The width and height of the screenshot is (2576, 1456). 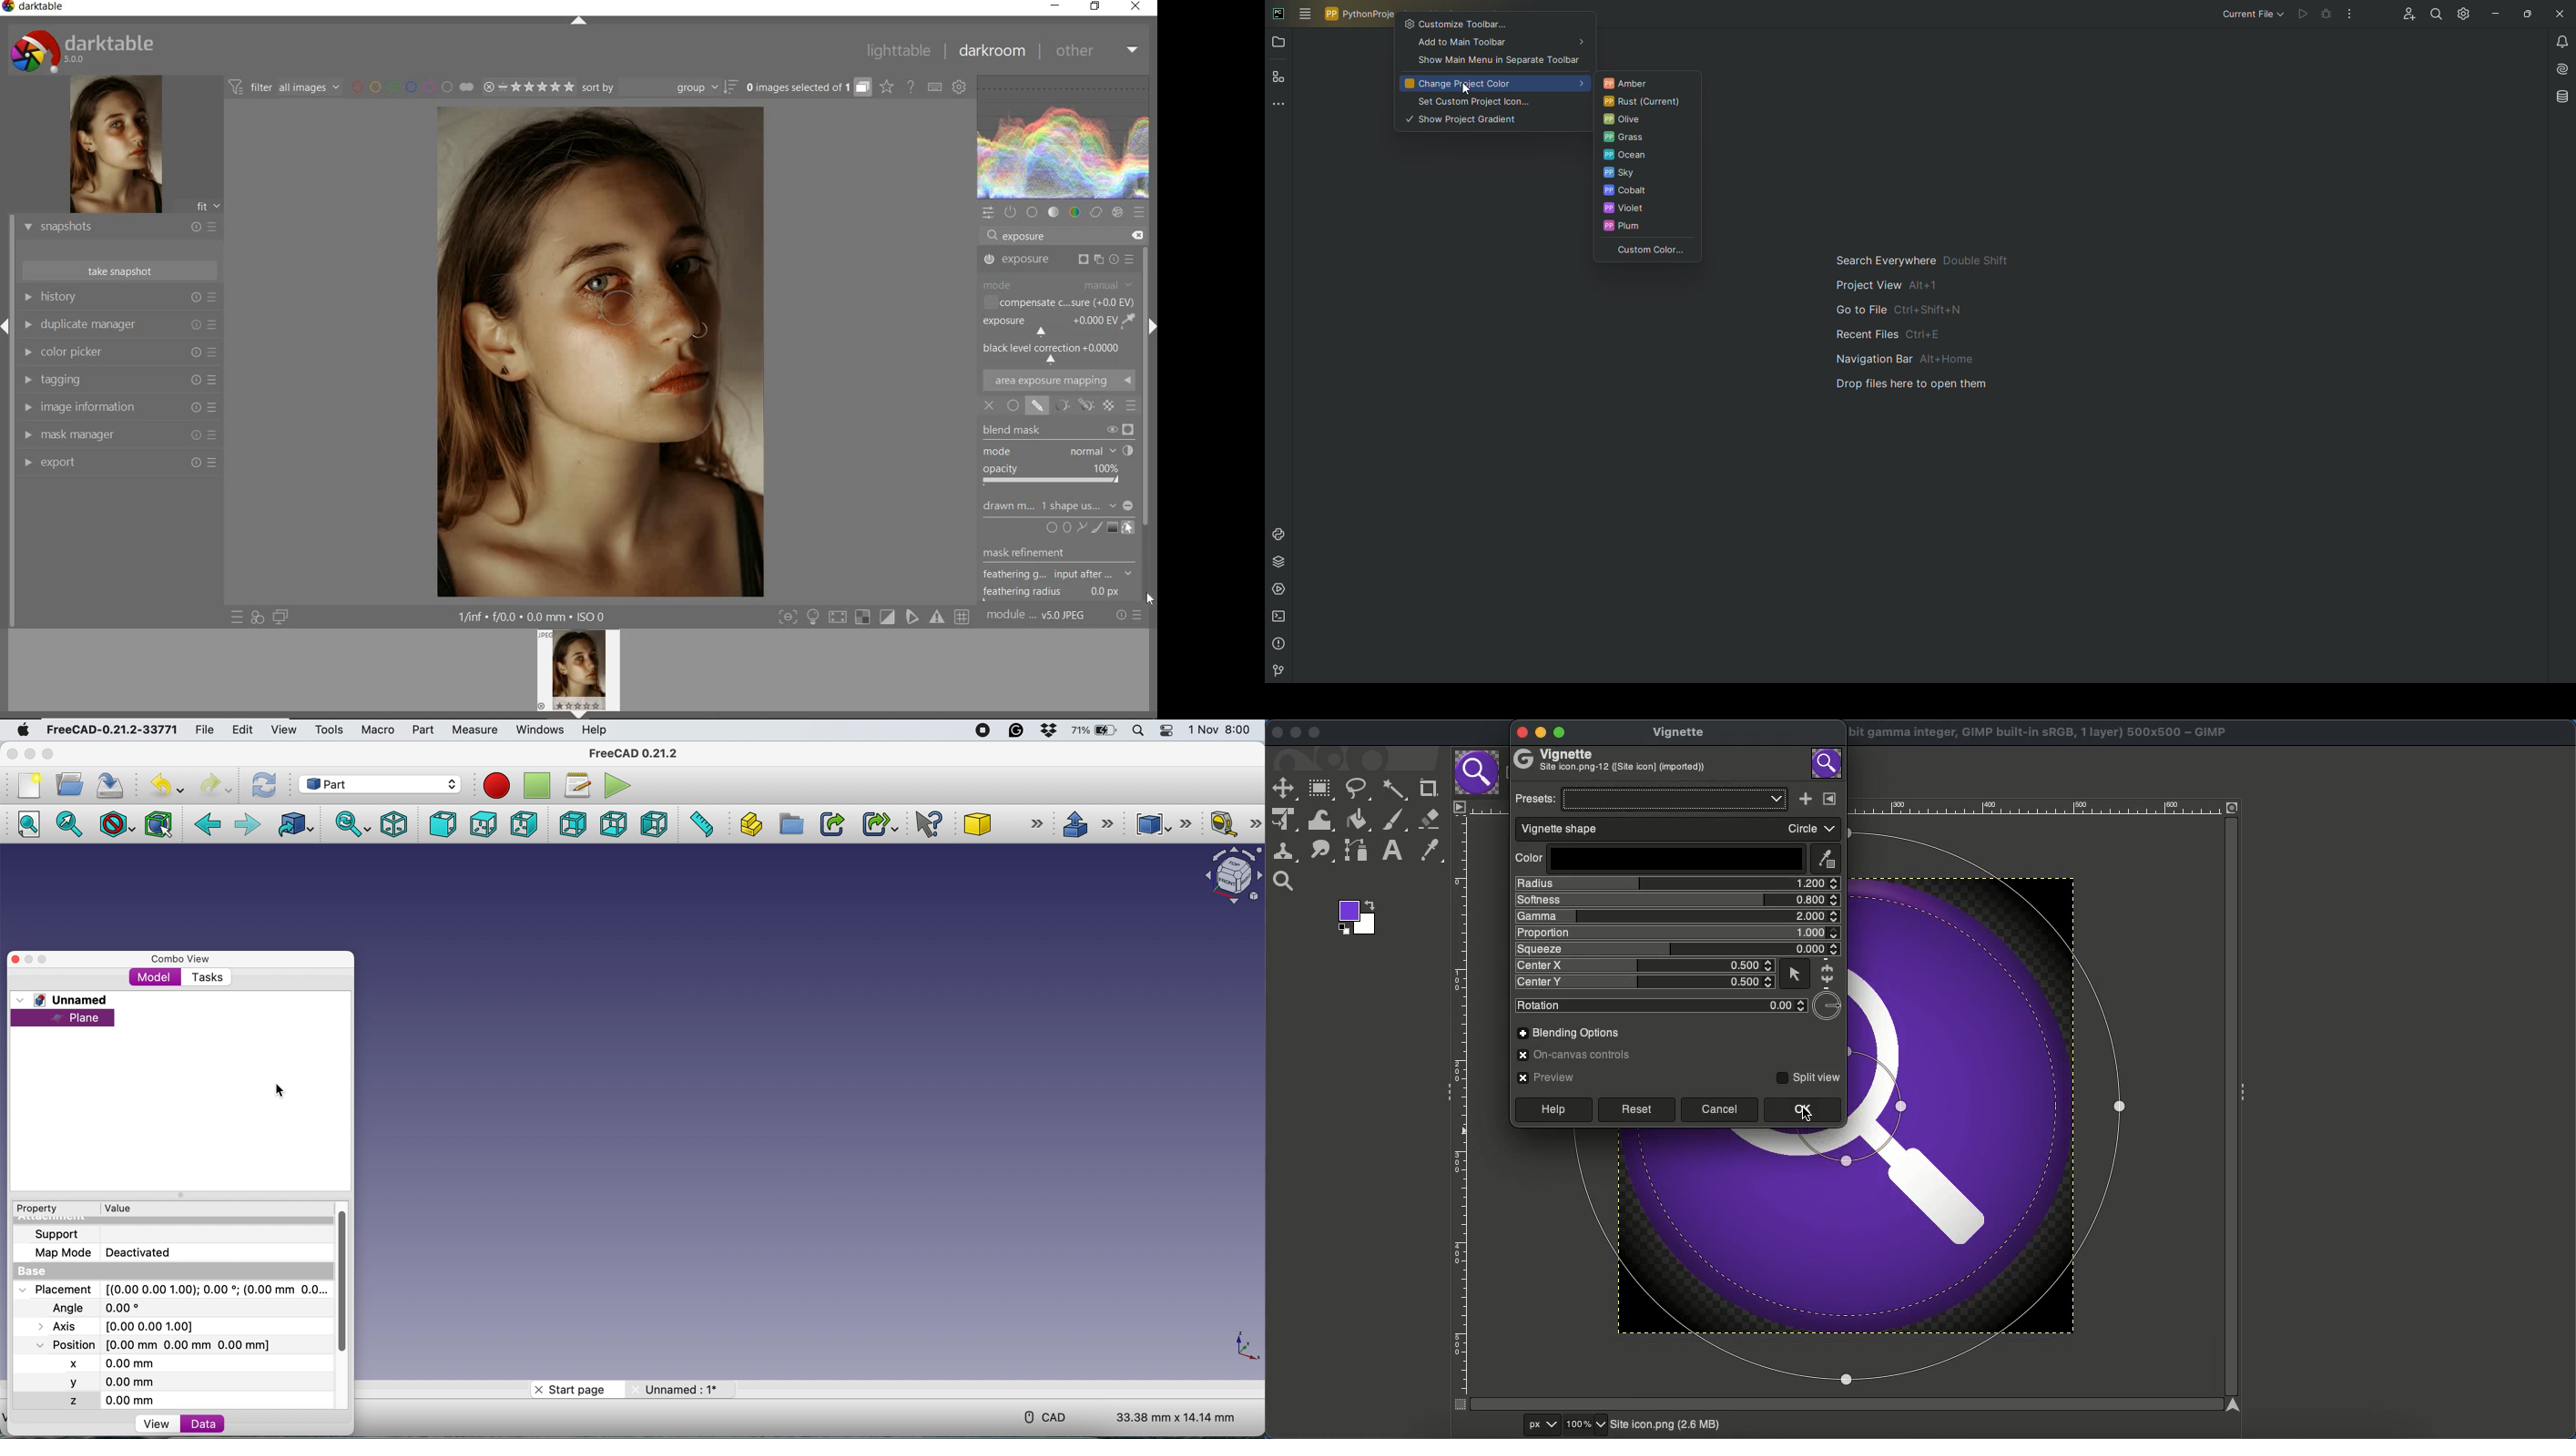 I want to click on history, so click(x=118, y=298).